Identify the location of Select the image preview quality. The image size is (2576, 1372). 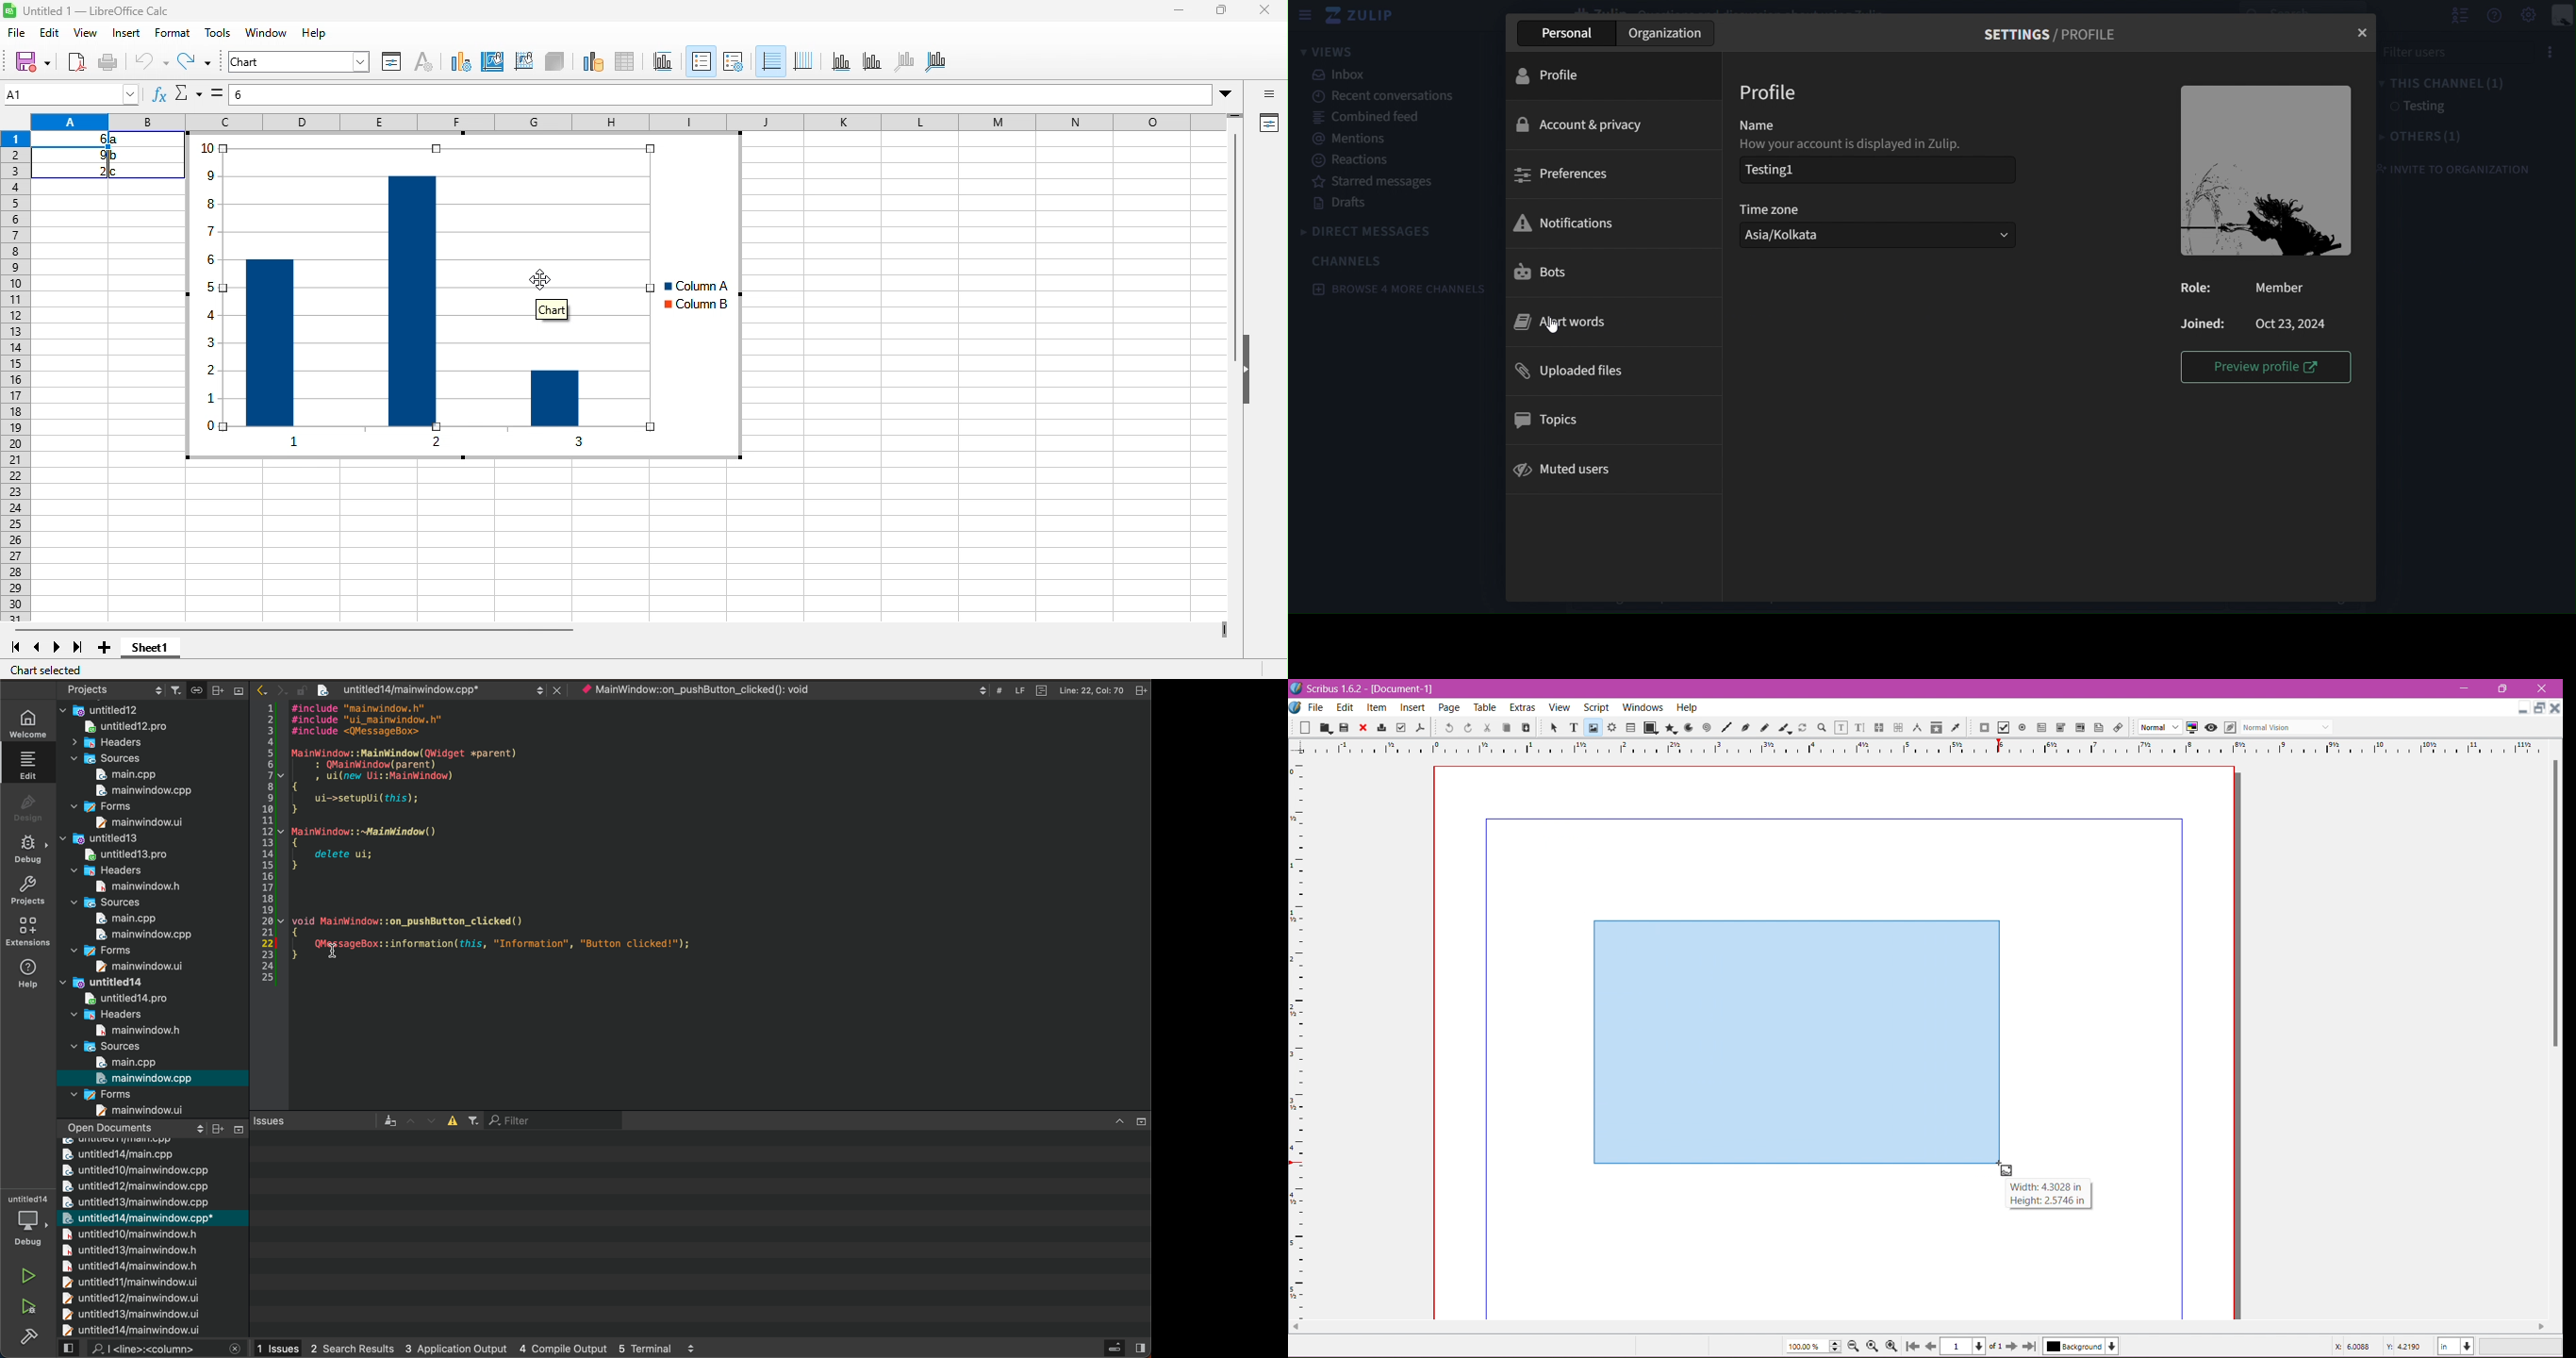
(2156, 727).